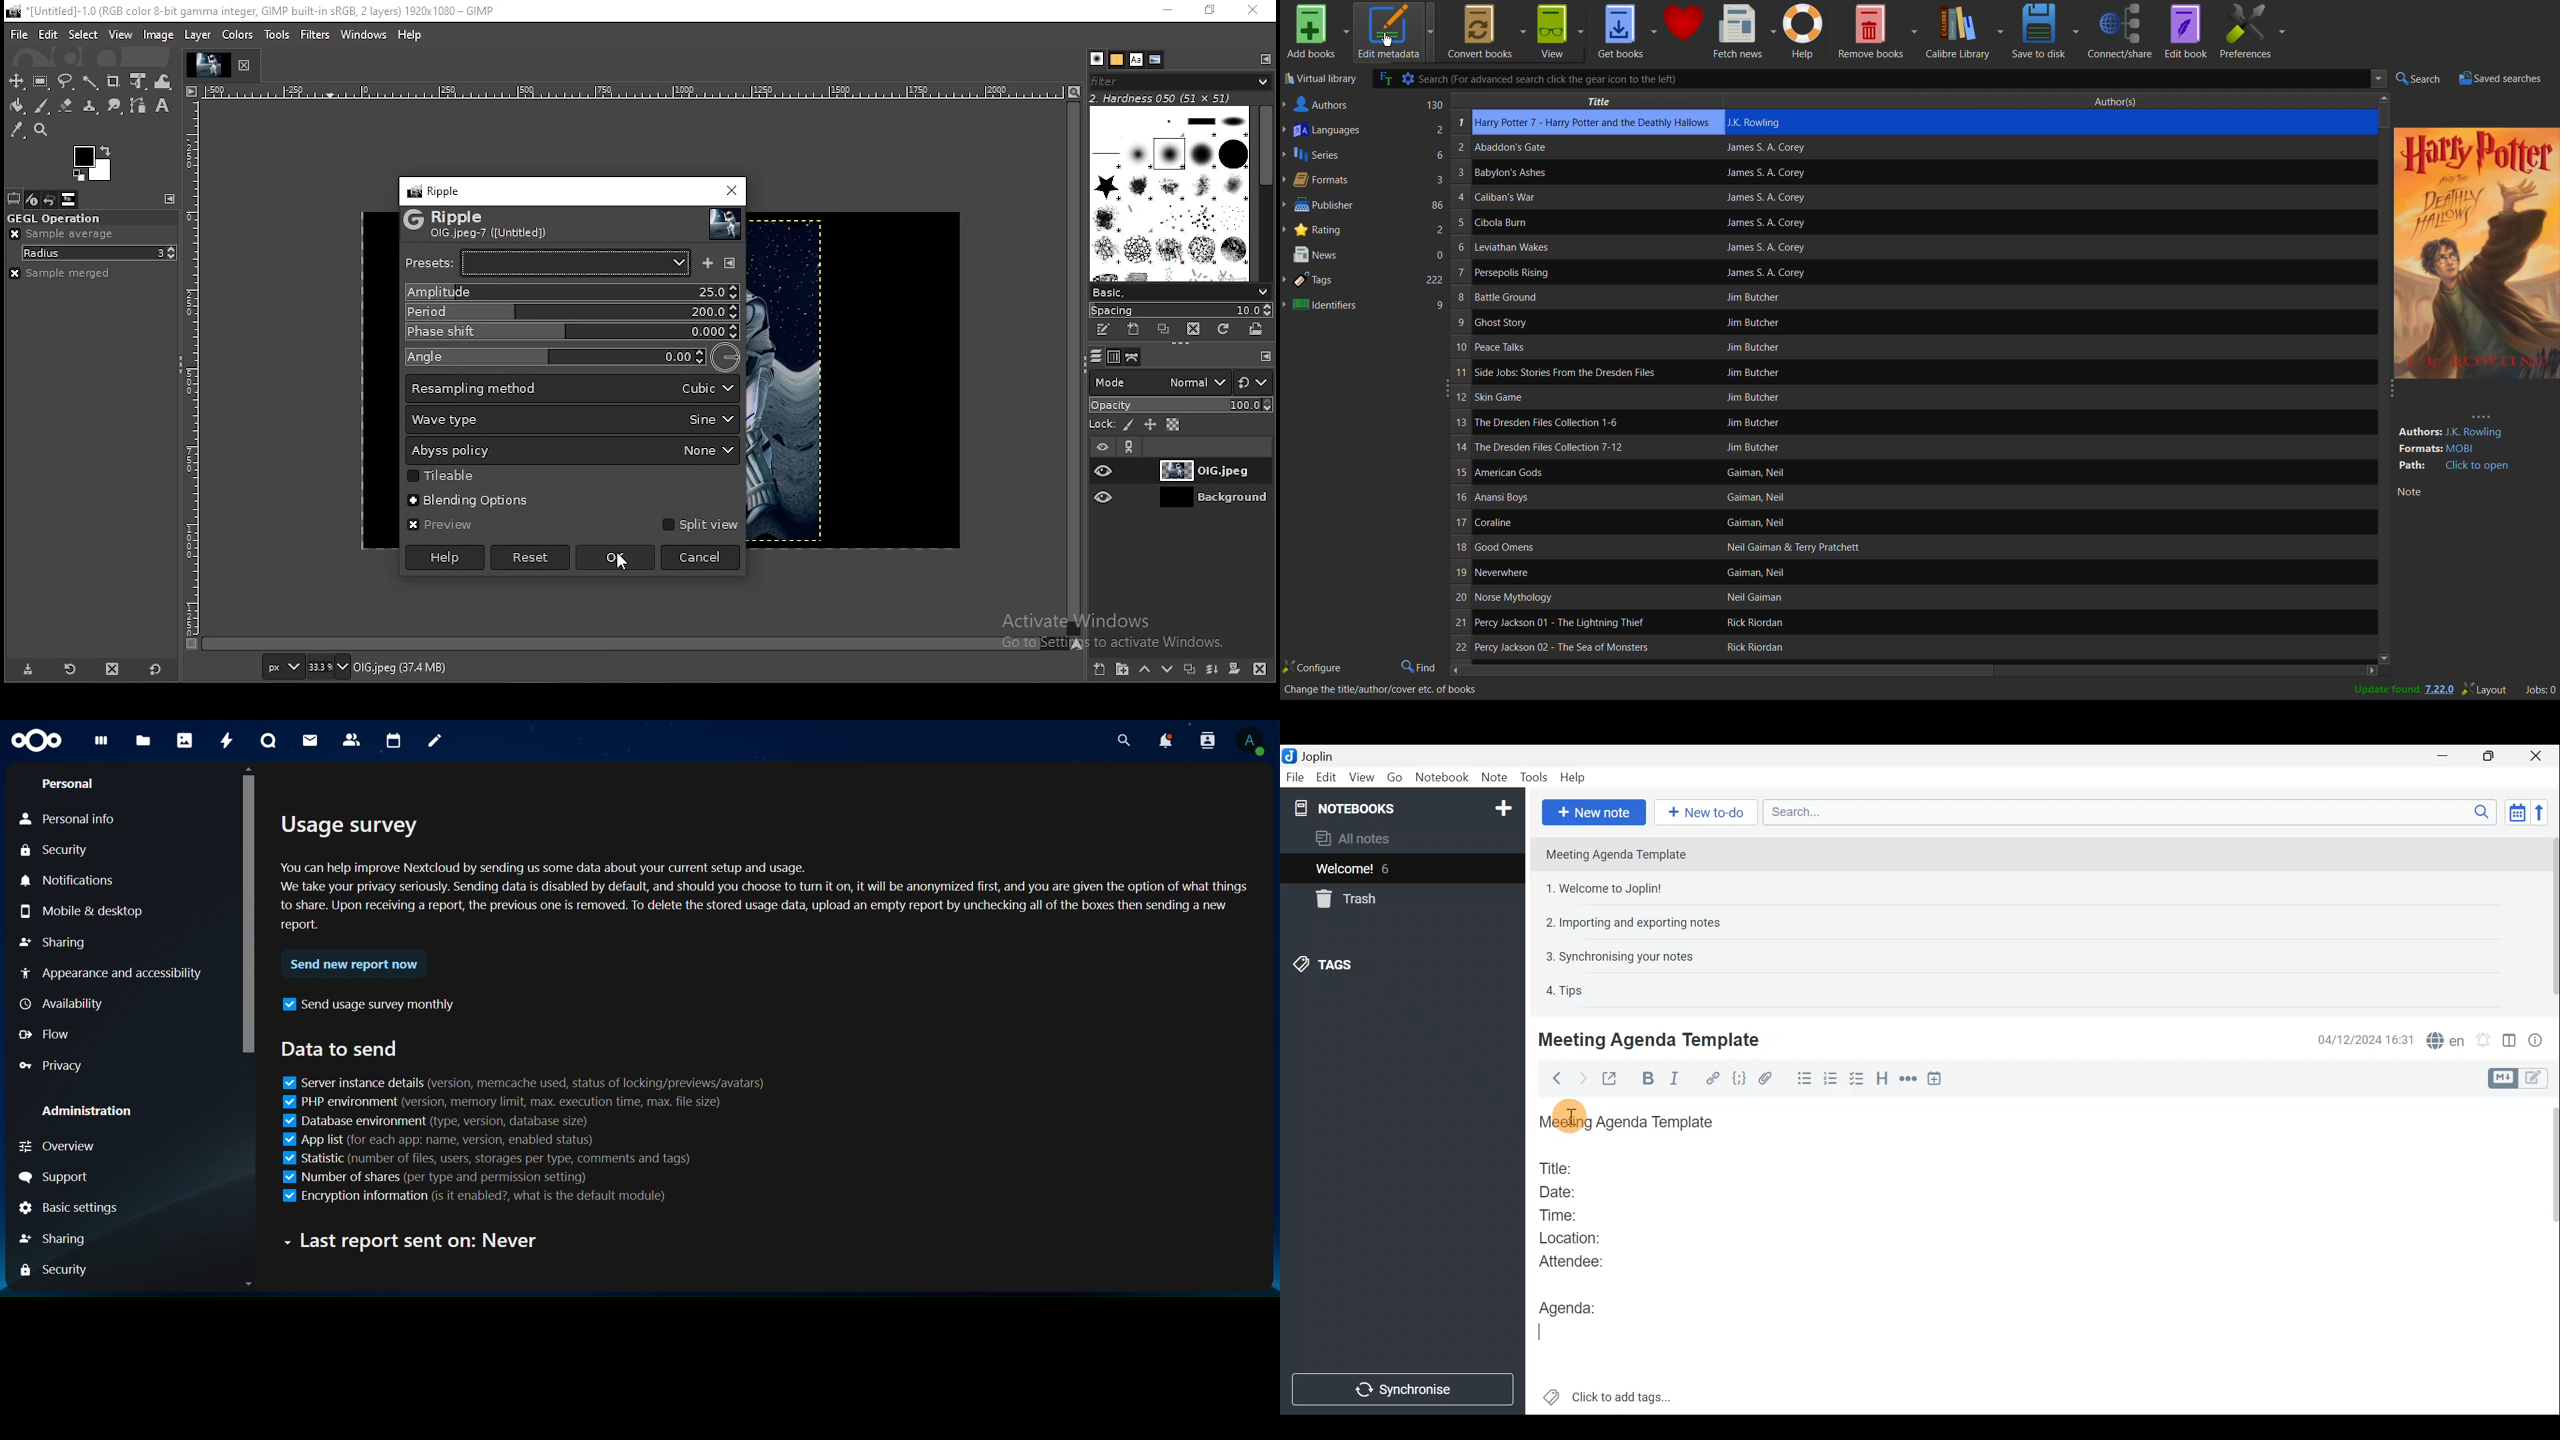 Image resolution: width=2576 pixels, height=1456 pixels. What do you see at coordinates (1617, 854) in the screenshot?
I see `Meeting Agenda Template` at bounding box center [1617, 854].